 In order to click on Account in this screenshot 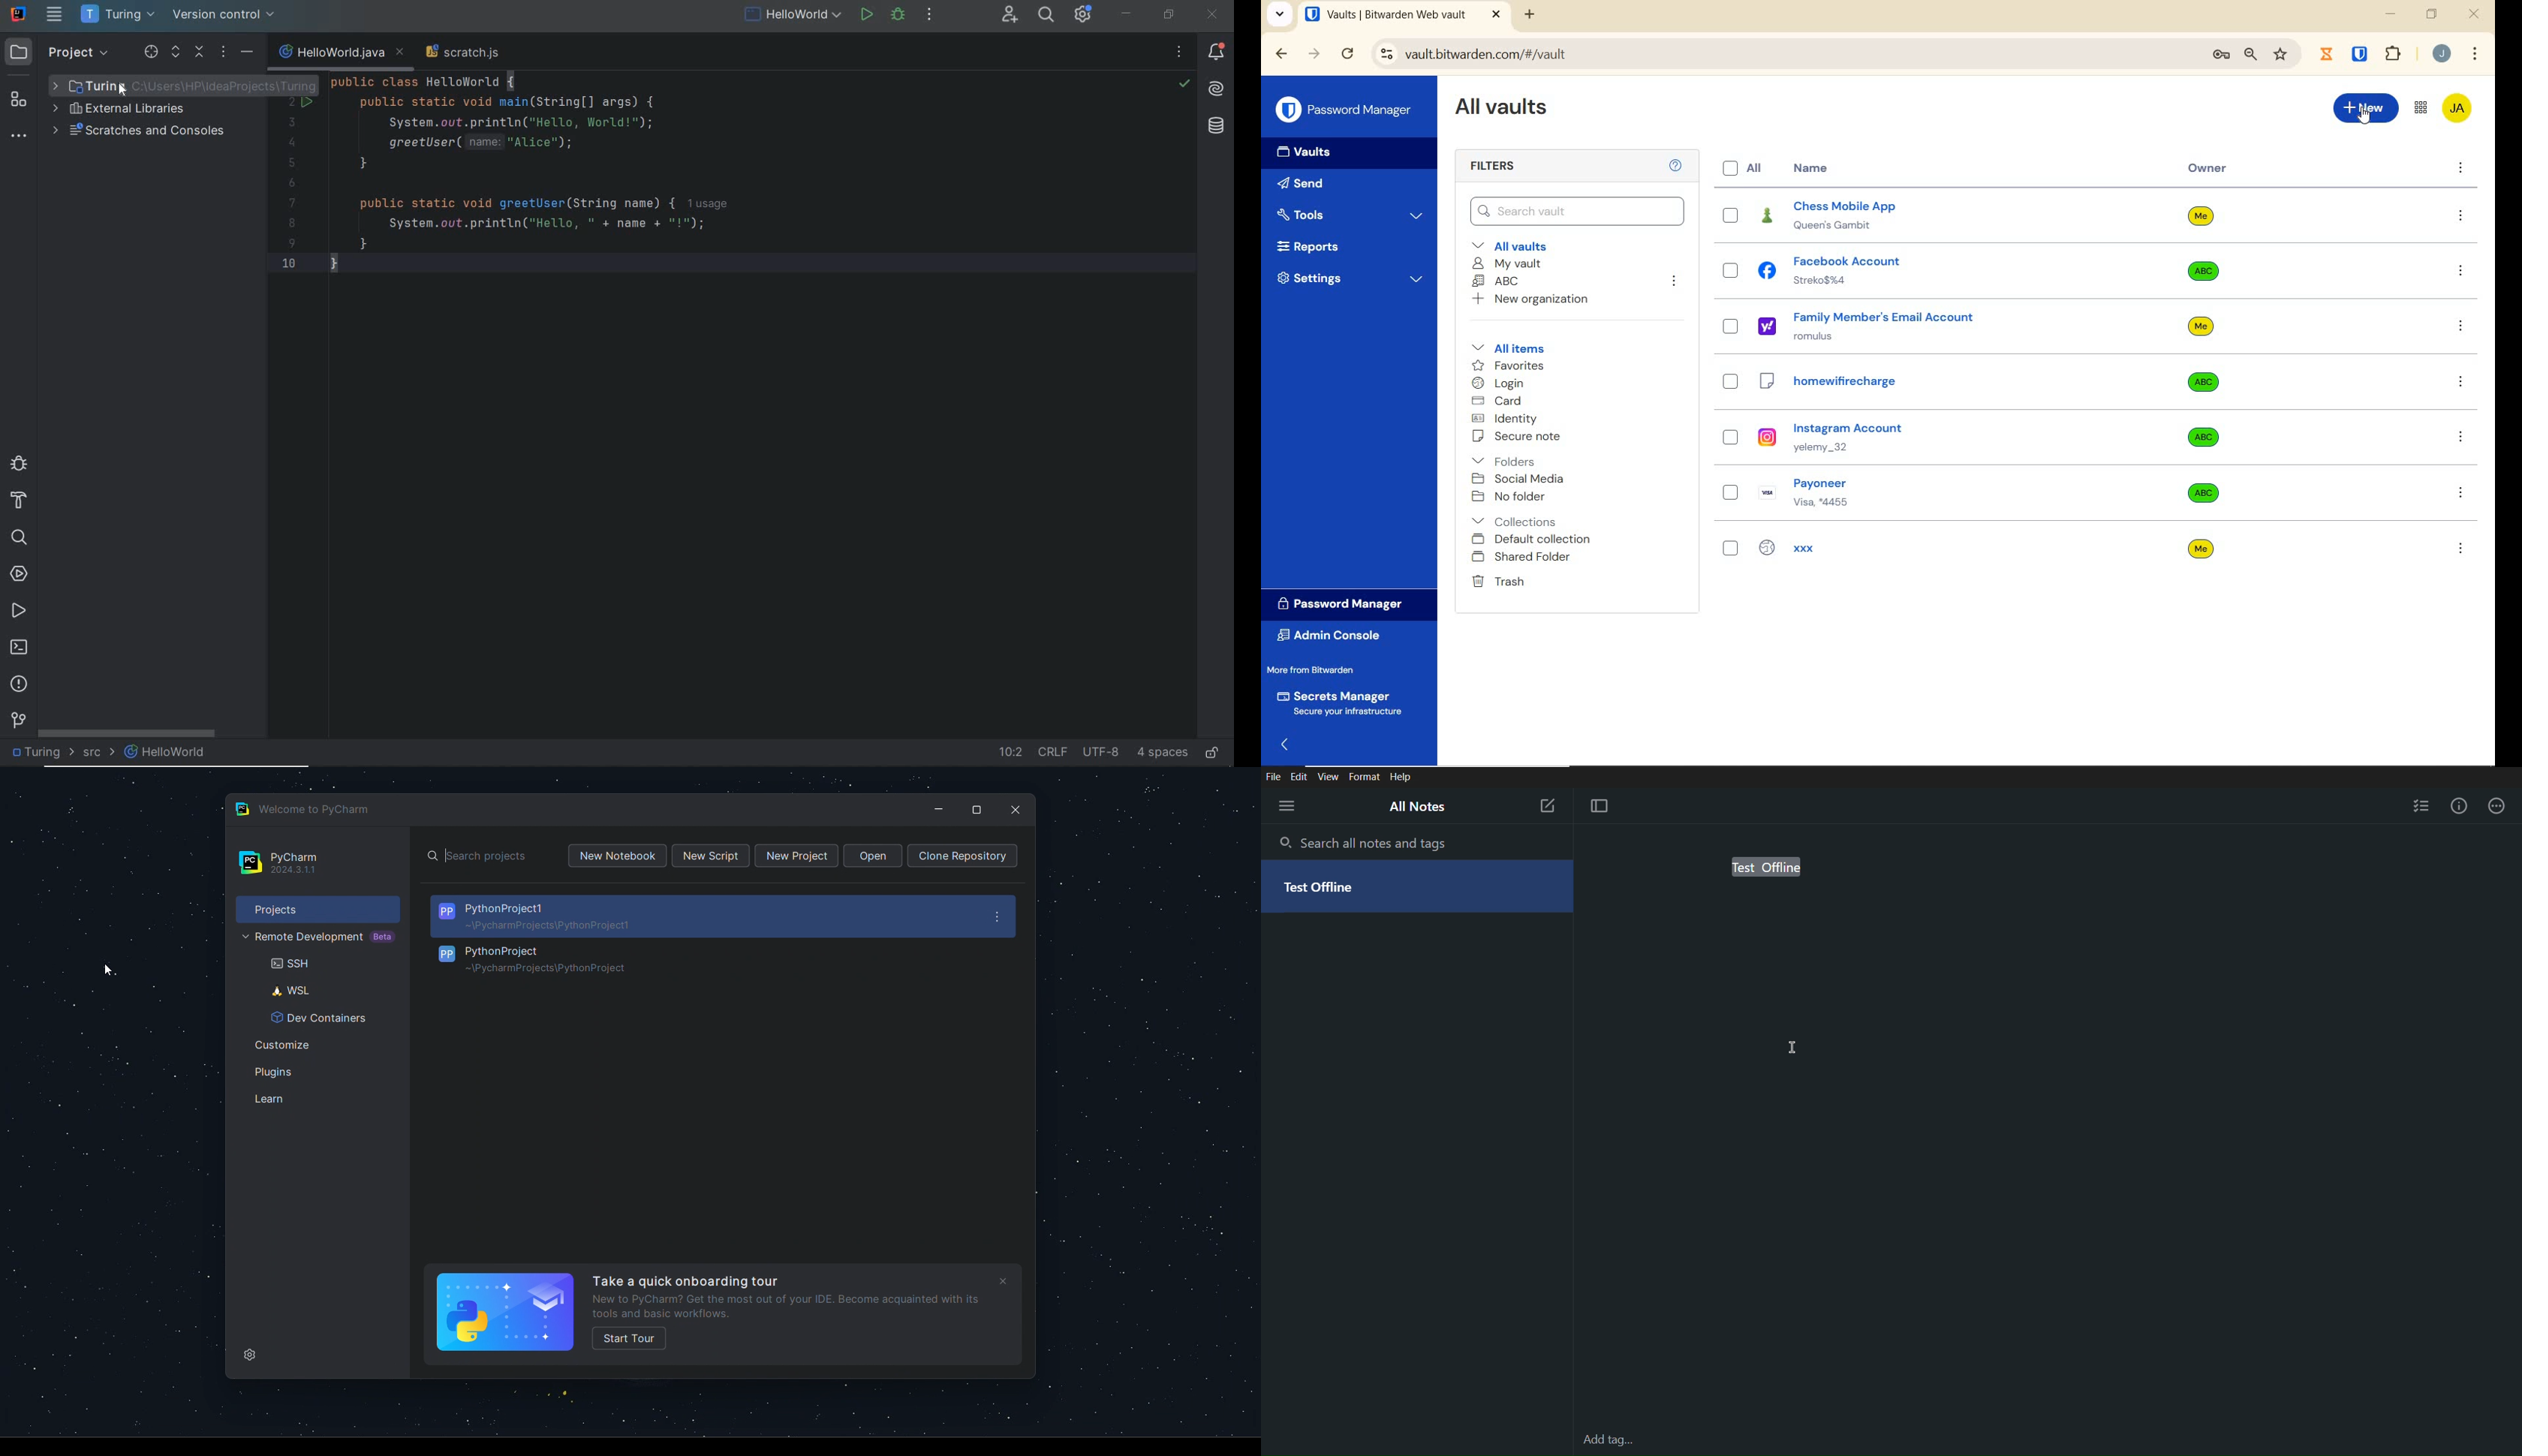, I will do `click(2443, 55)`.